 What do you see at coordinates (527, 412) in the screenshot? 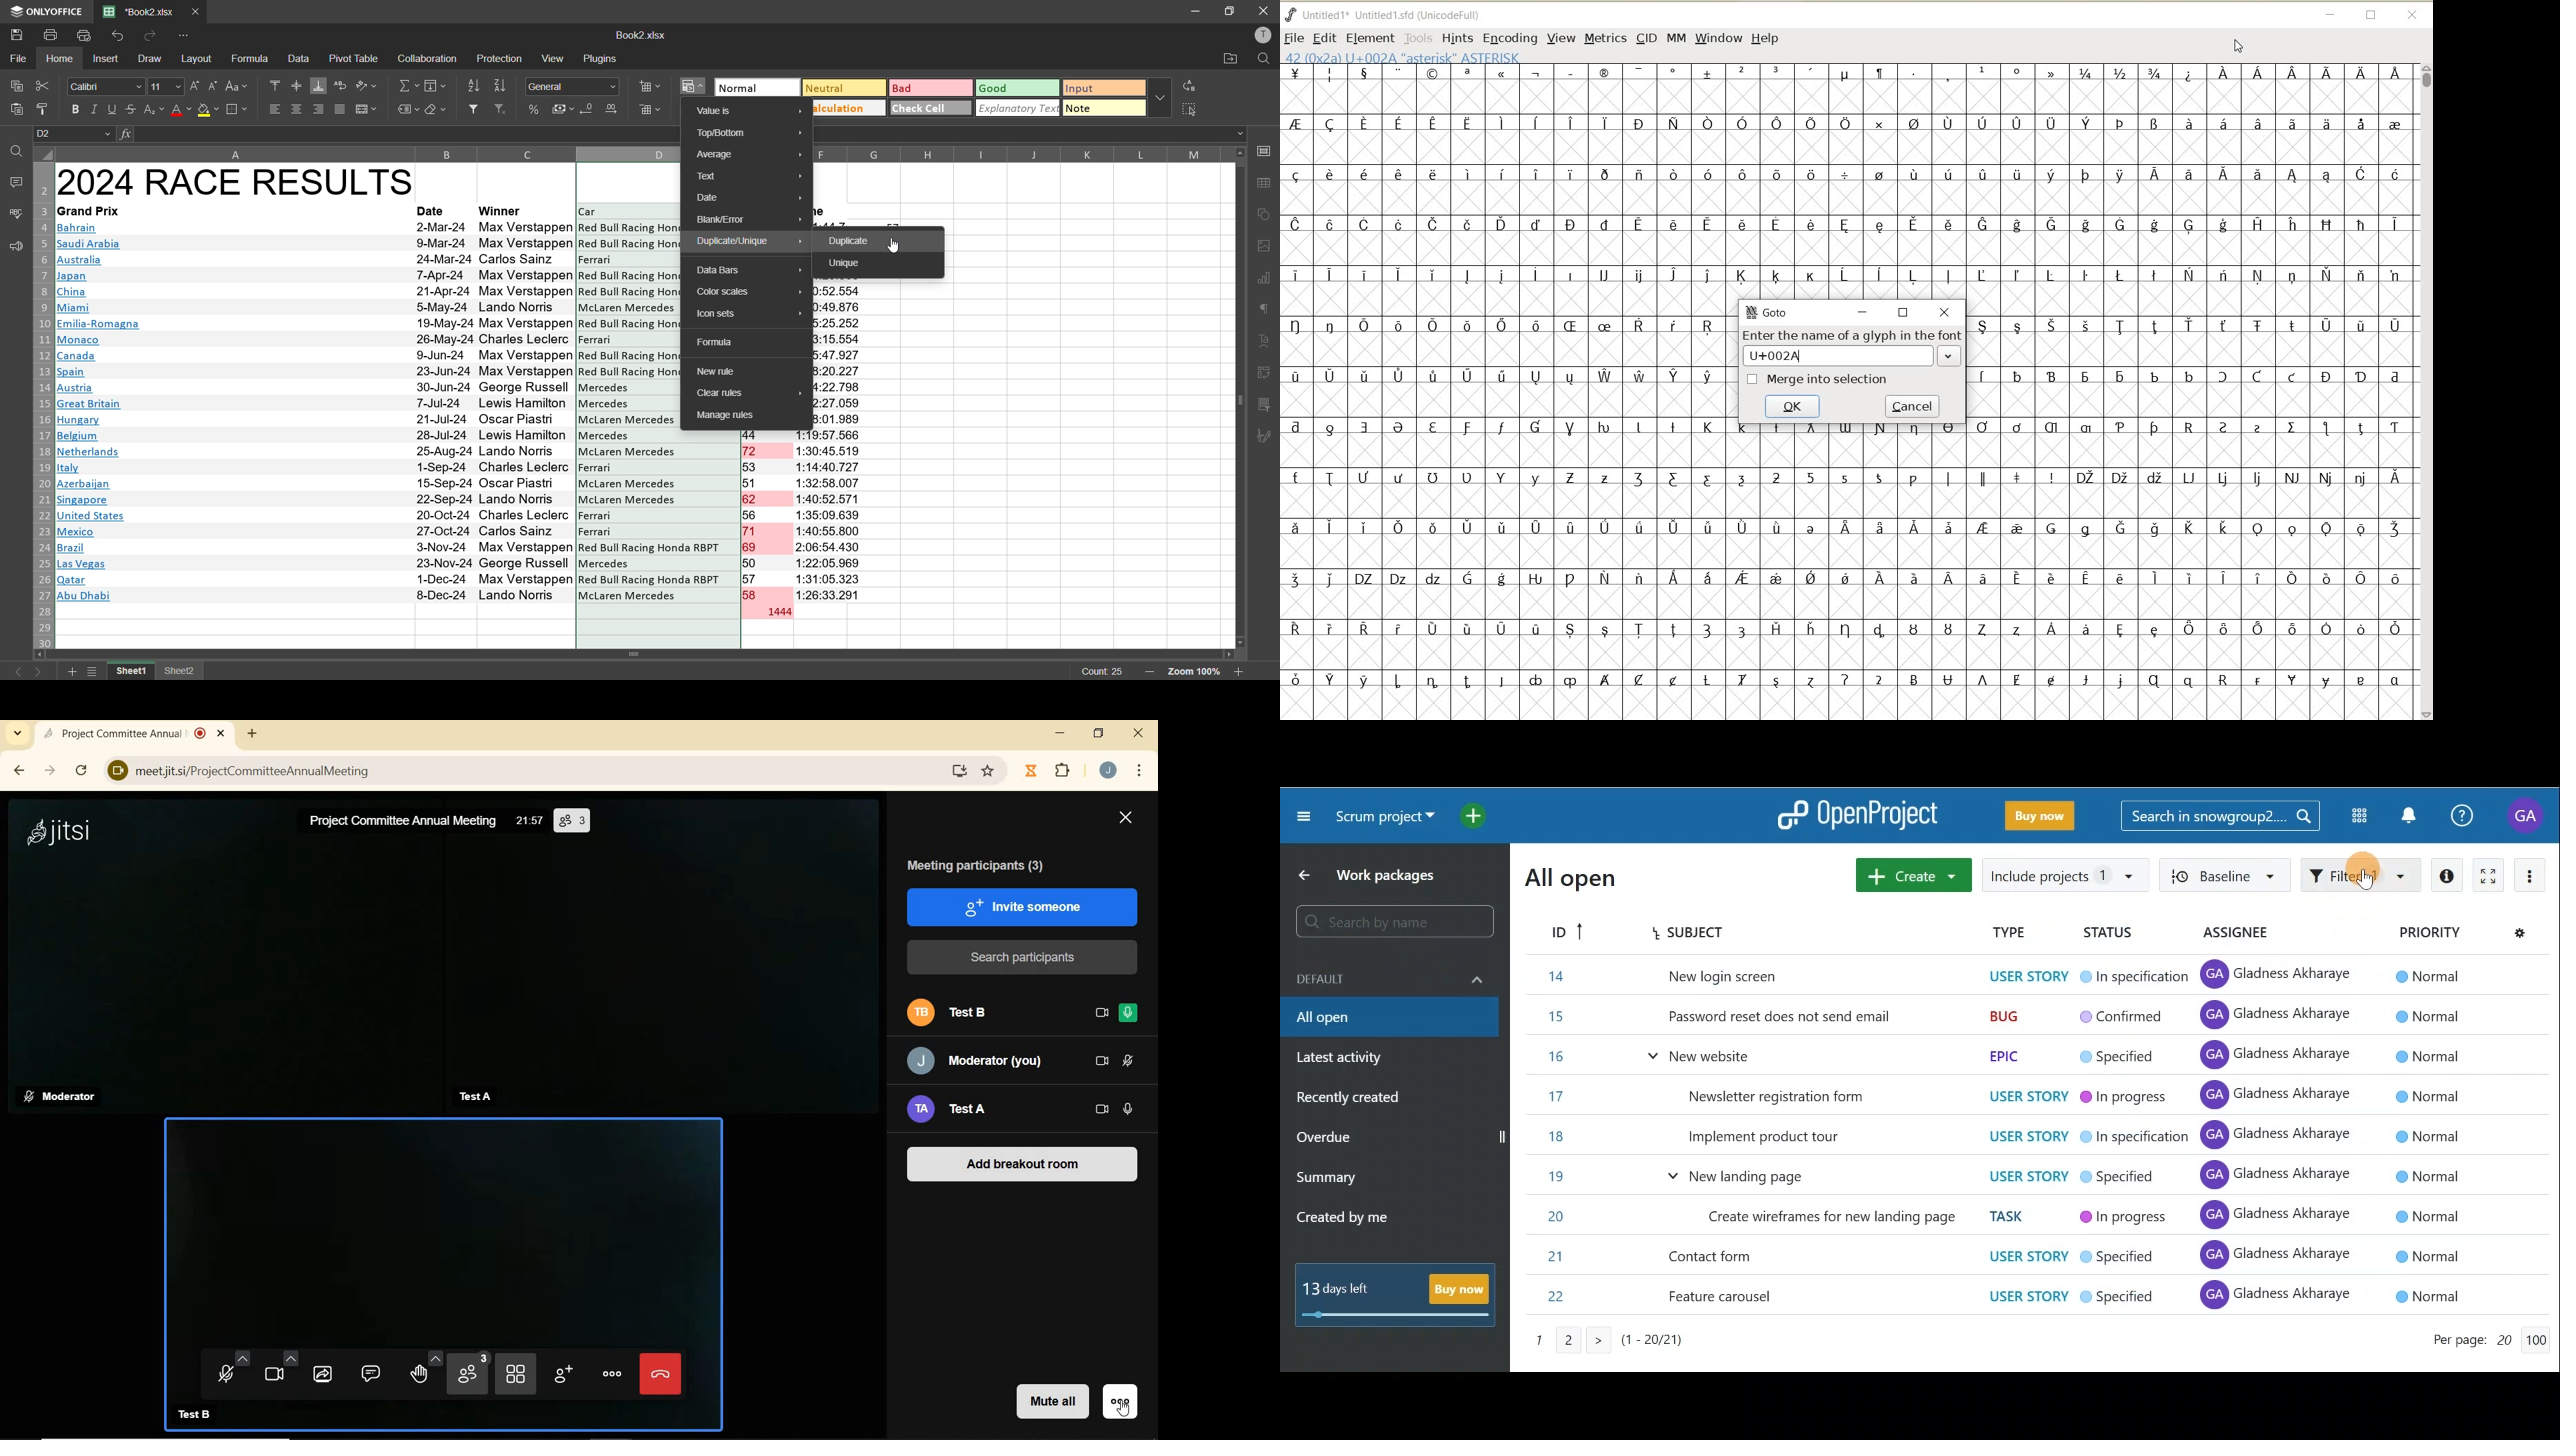
I see `Racer’s name` at bounding box center [527, 412].